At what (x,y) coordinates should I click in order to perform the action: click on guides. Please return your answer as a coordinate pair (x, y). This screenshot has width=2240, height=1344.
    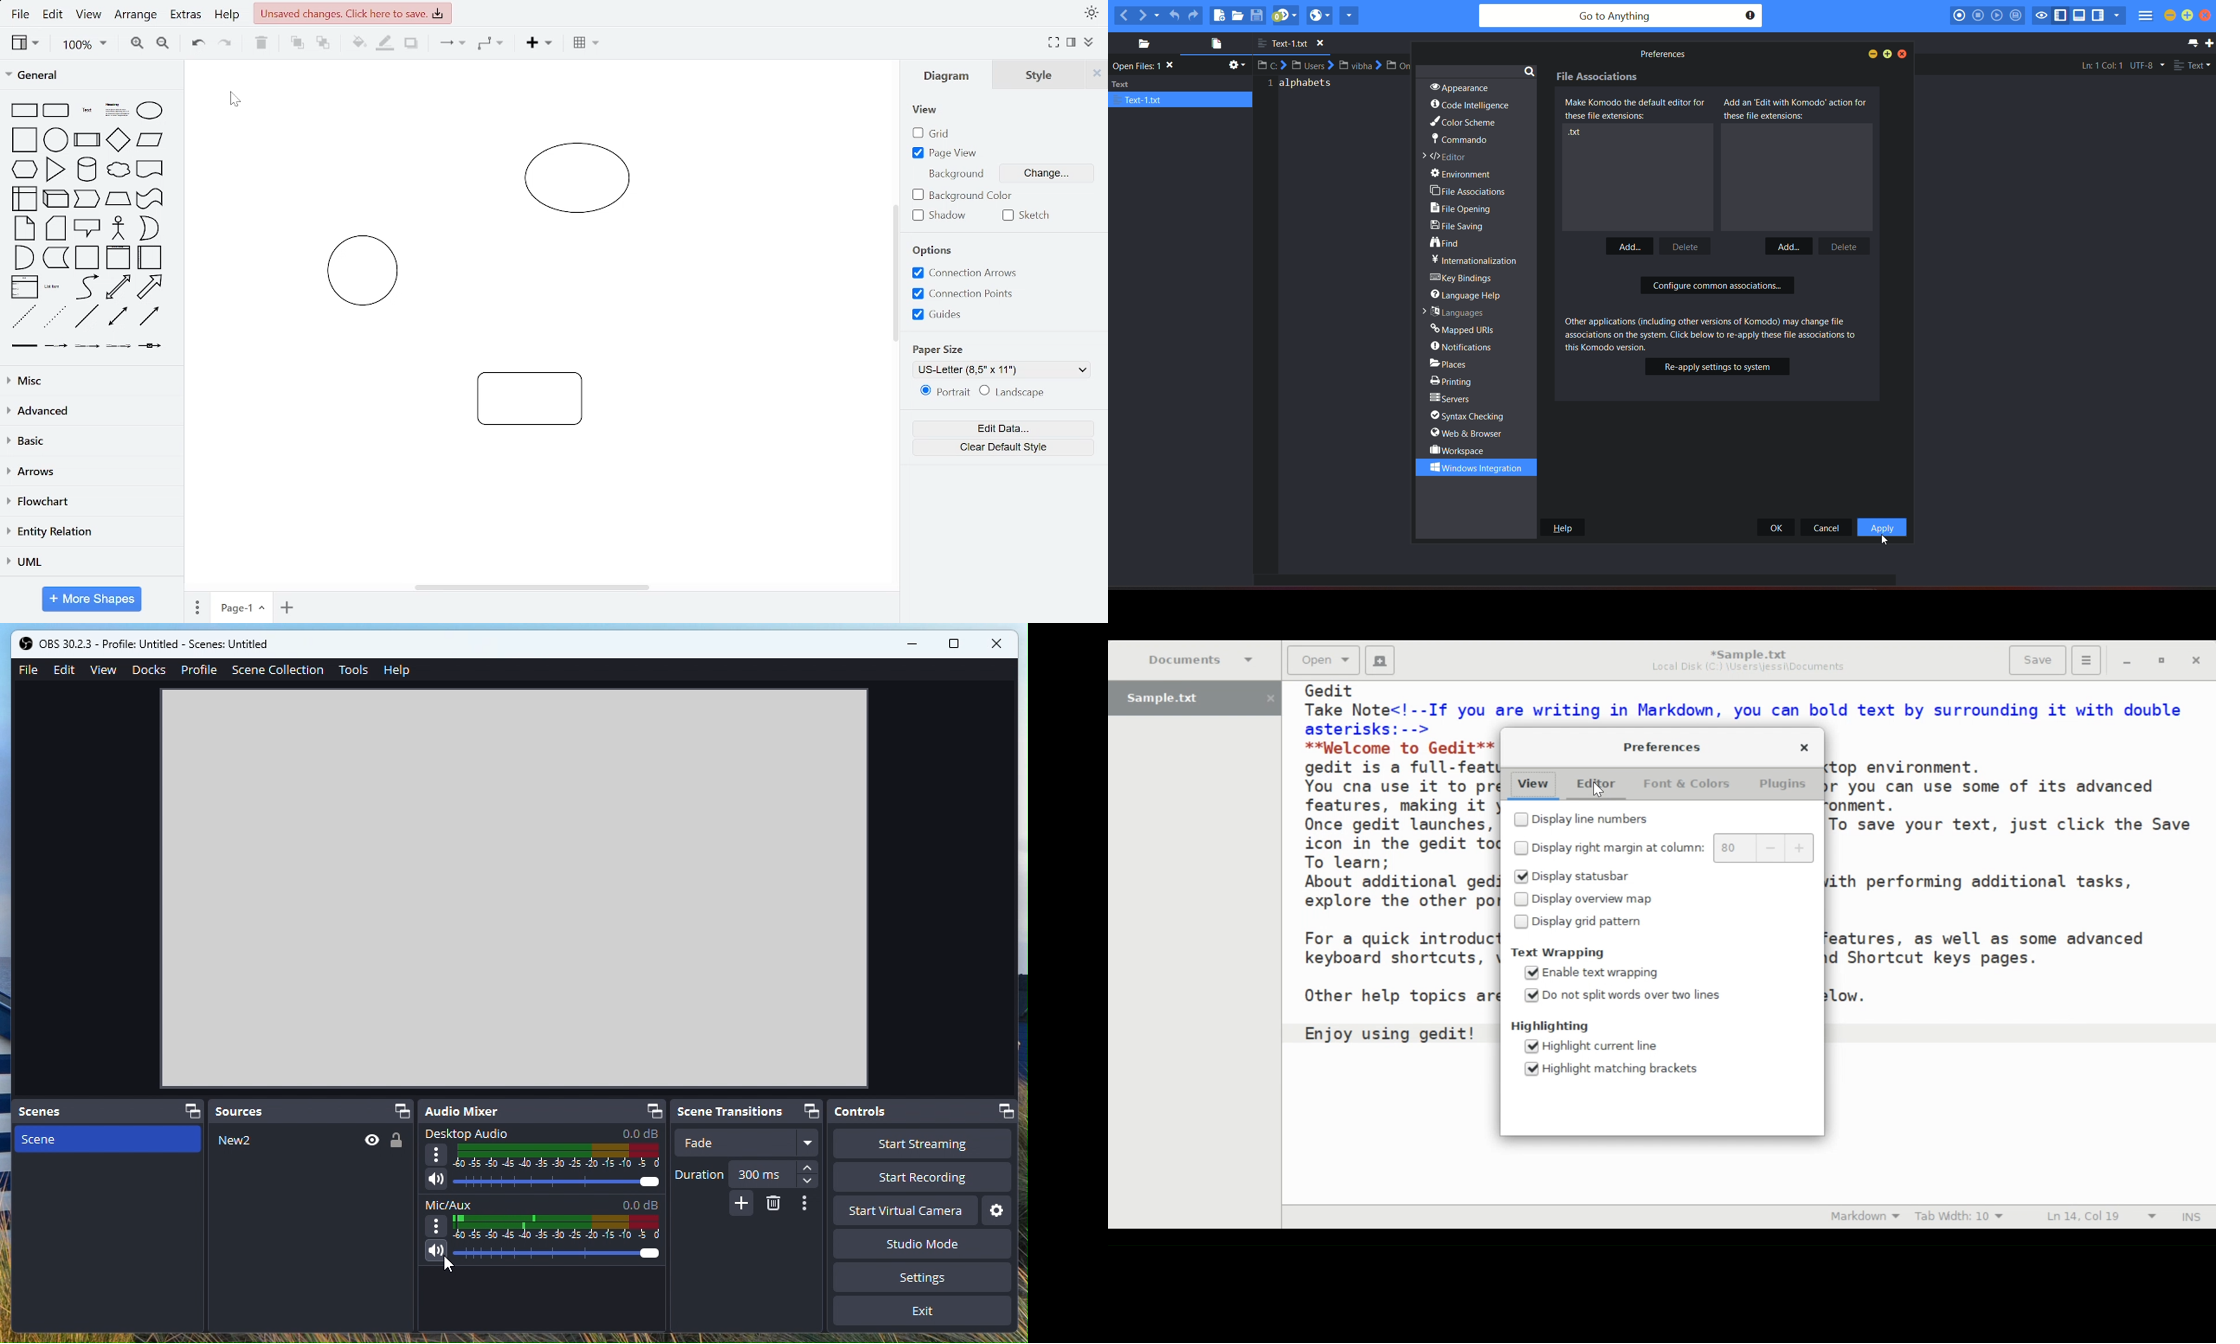
    Looking at the image, I should click on (937, 315).